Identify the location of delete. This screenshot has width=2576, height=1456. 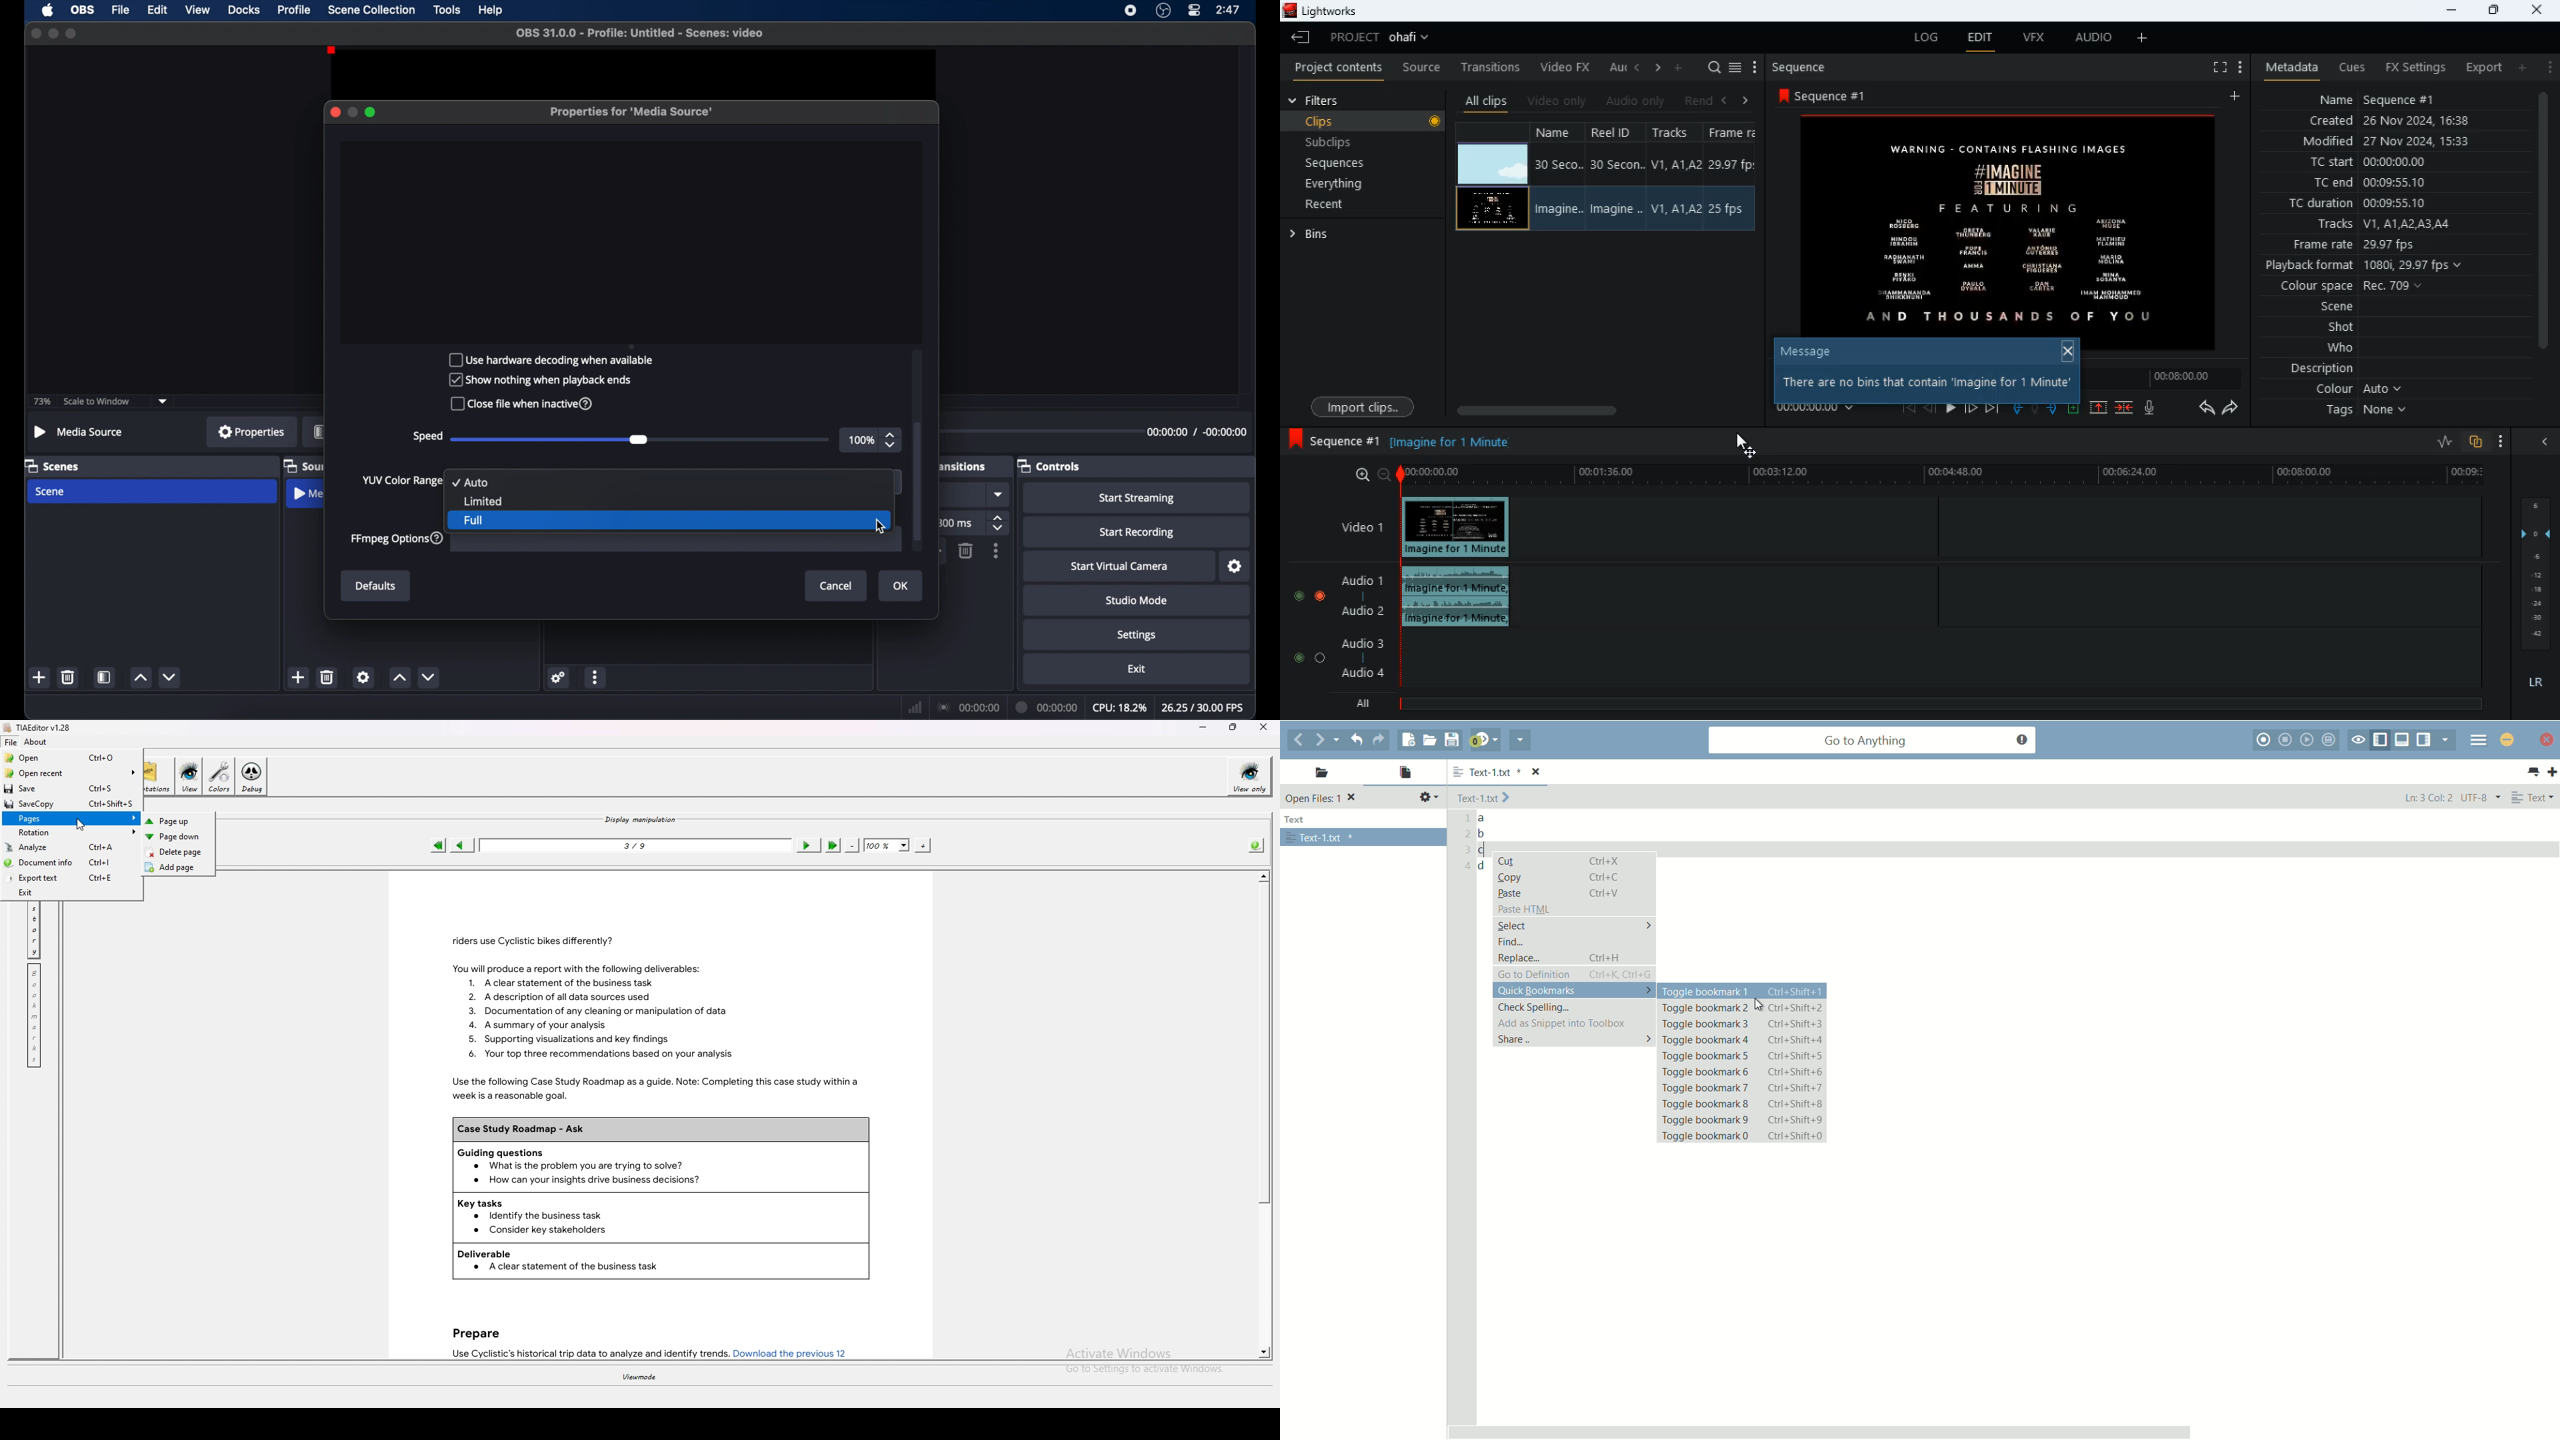
(327, 677).